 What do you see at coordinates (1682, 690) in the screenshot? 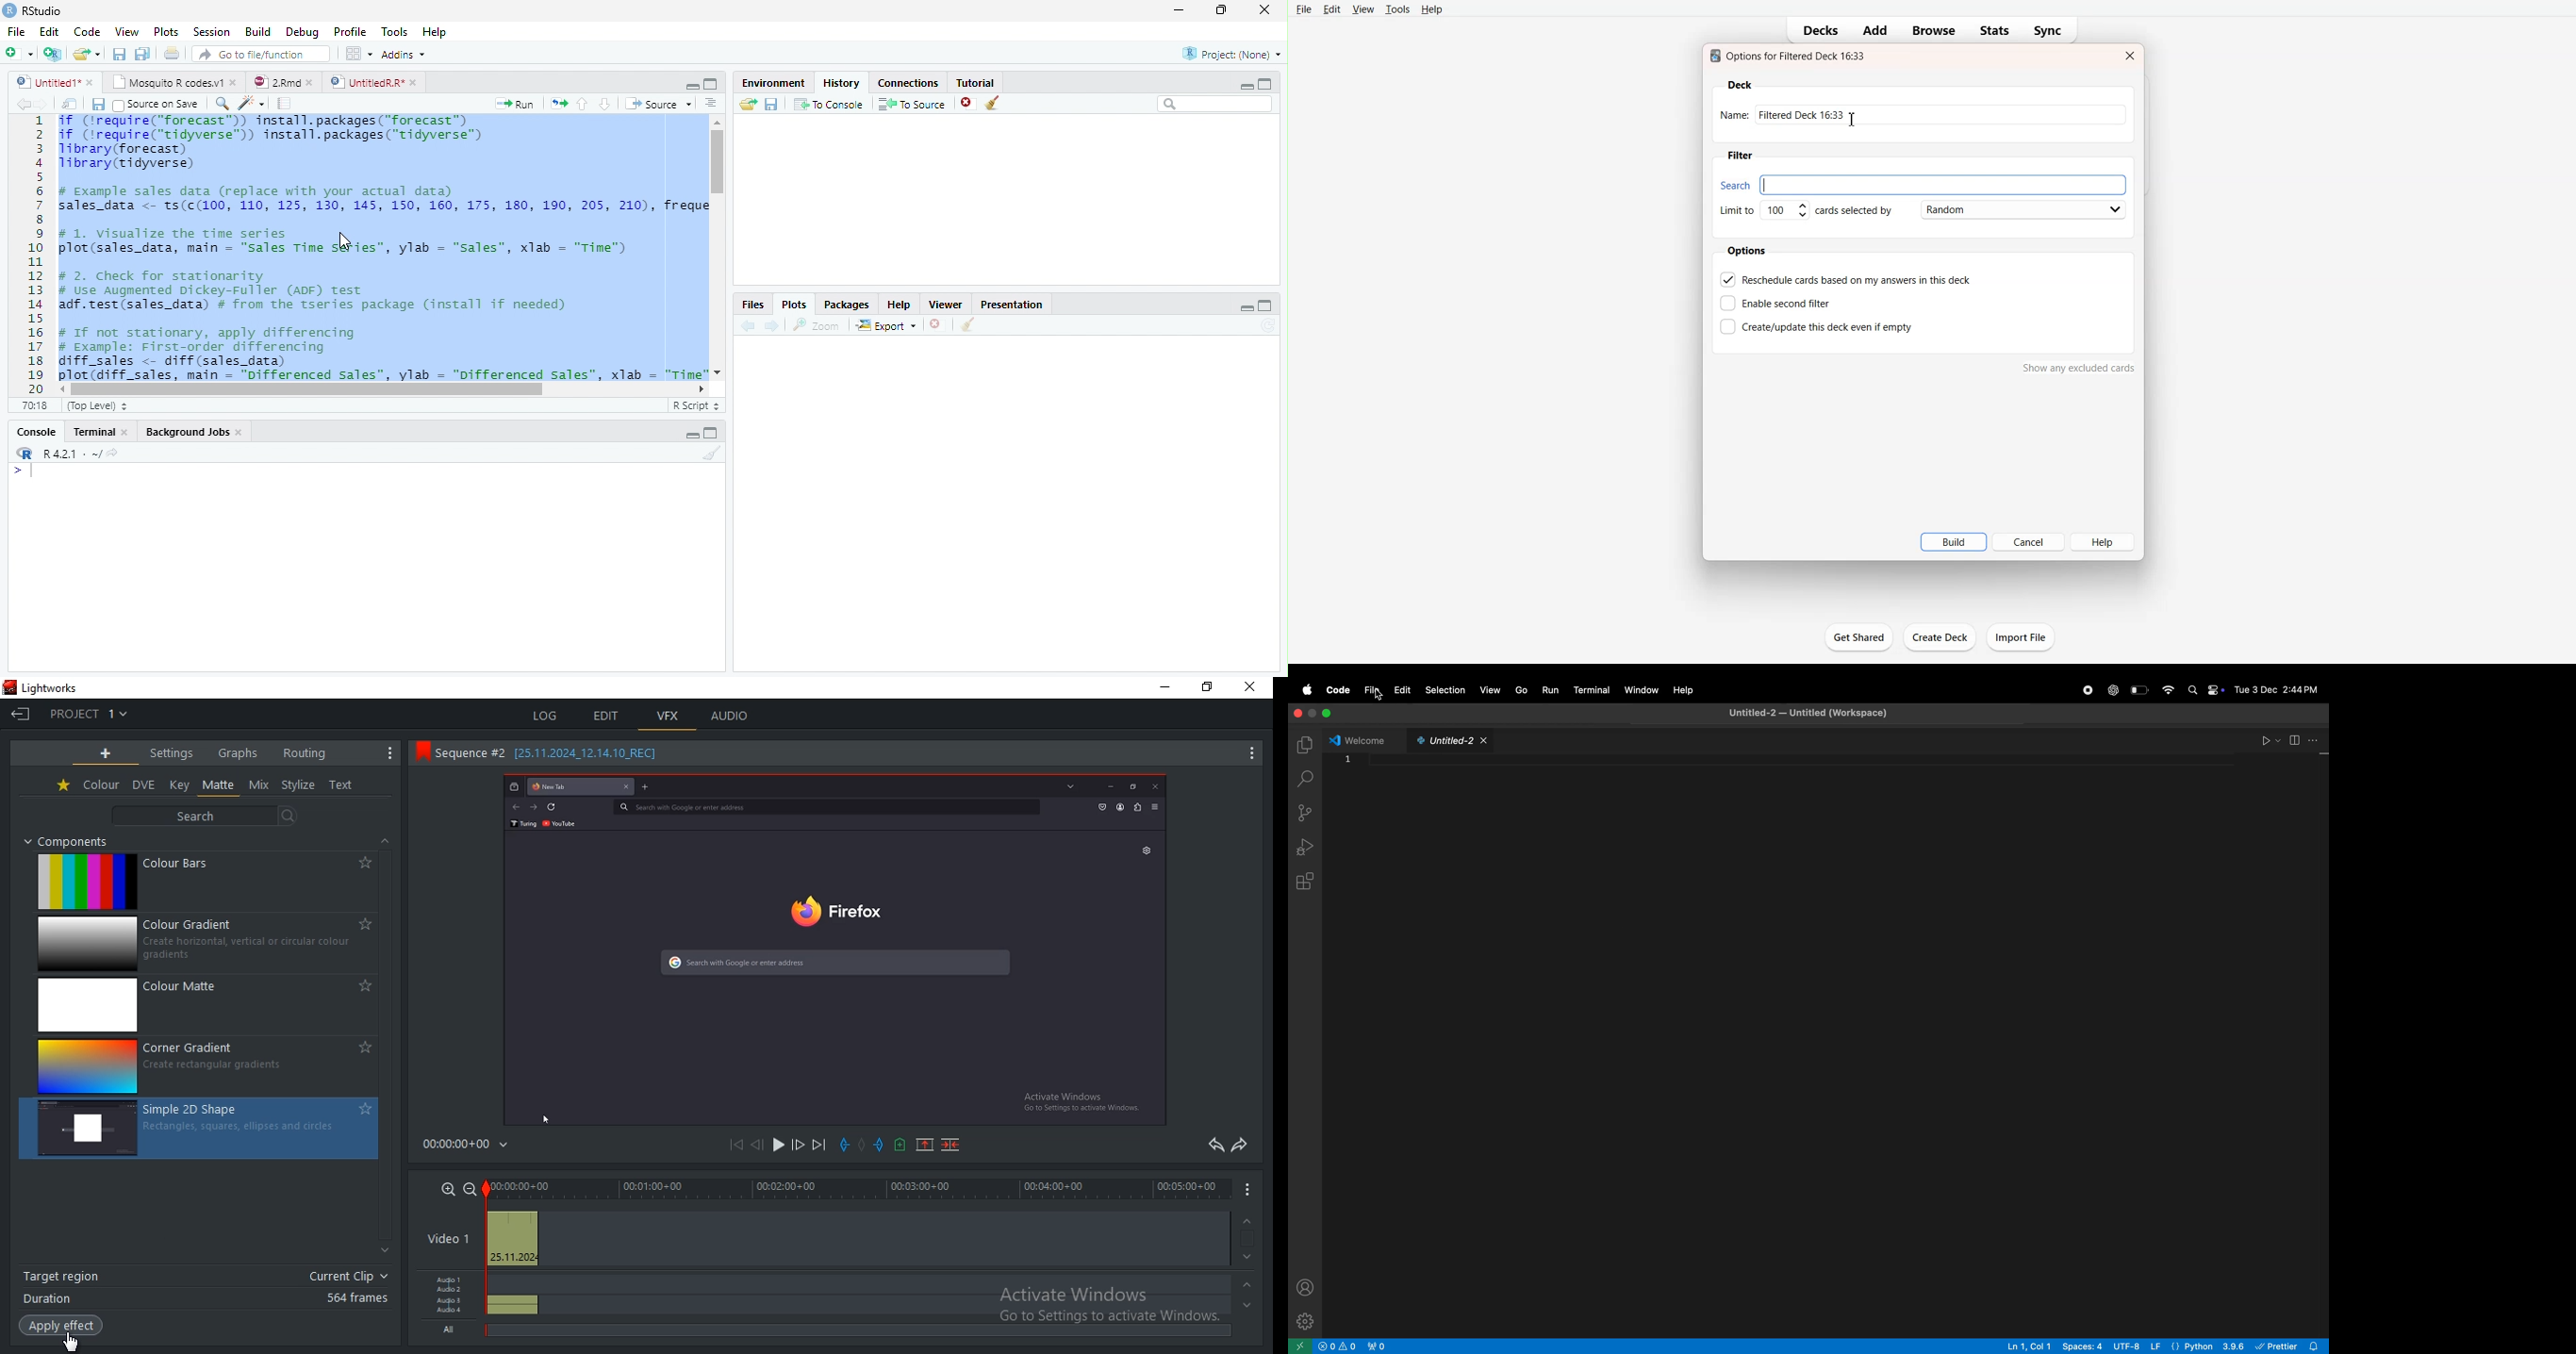
I see `help` at bounding box center [1682, 690].